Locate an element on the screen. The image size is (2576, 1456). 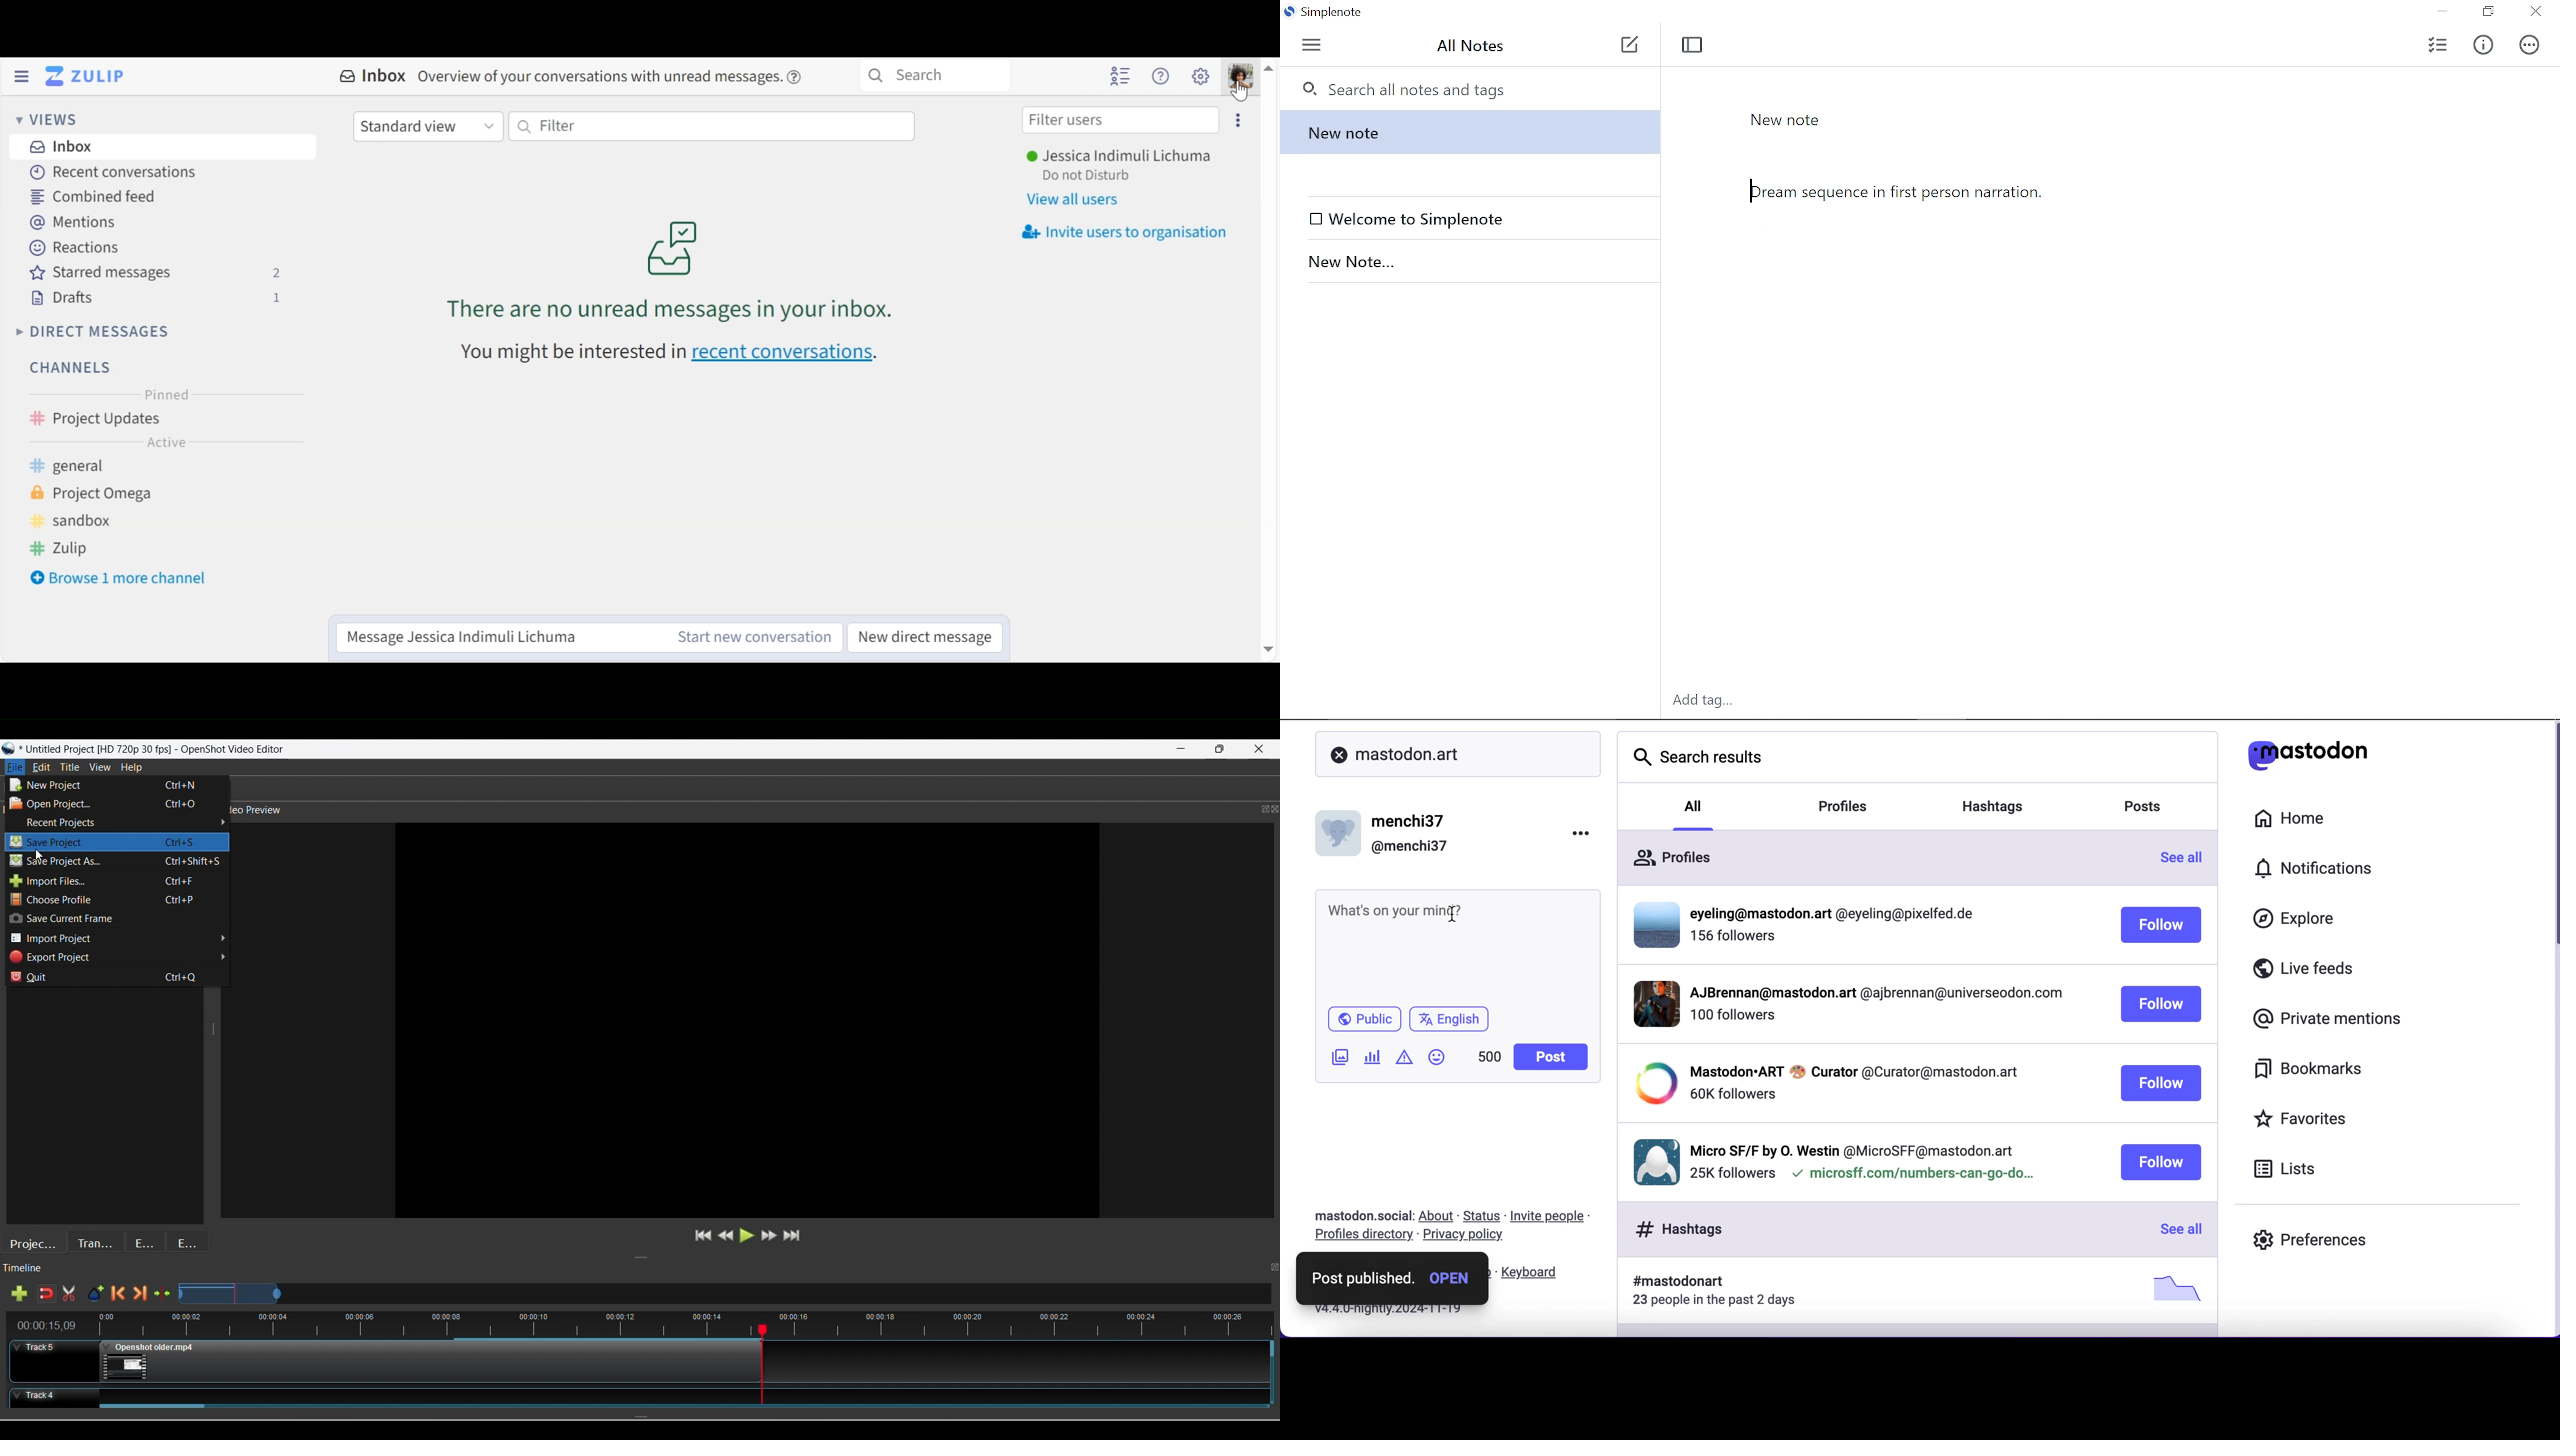
Previous marker is located at coordinates (117, 1293).